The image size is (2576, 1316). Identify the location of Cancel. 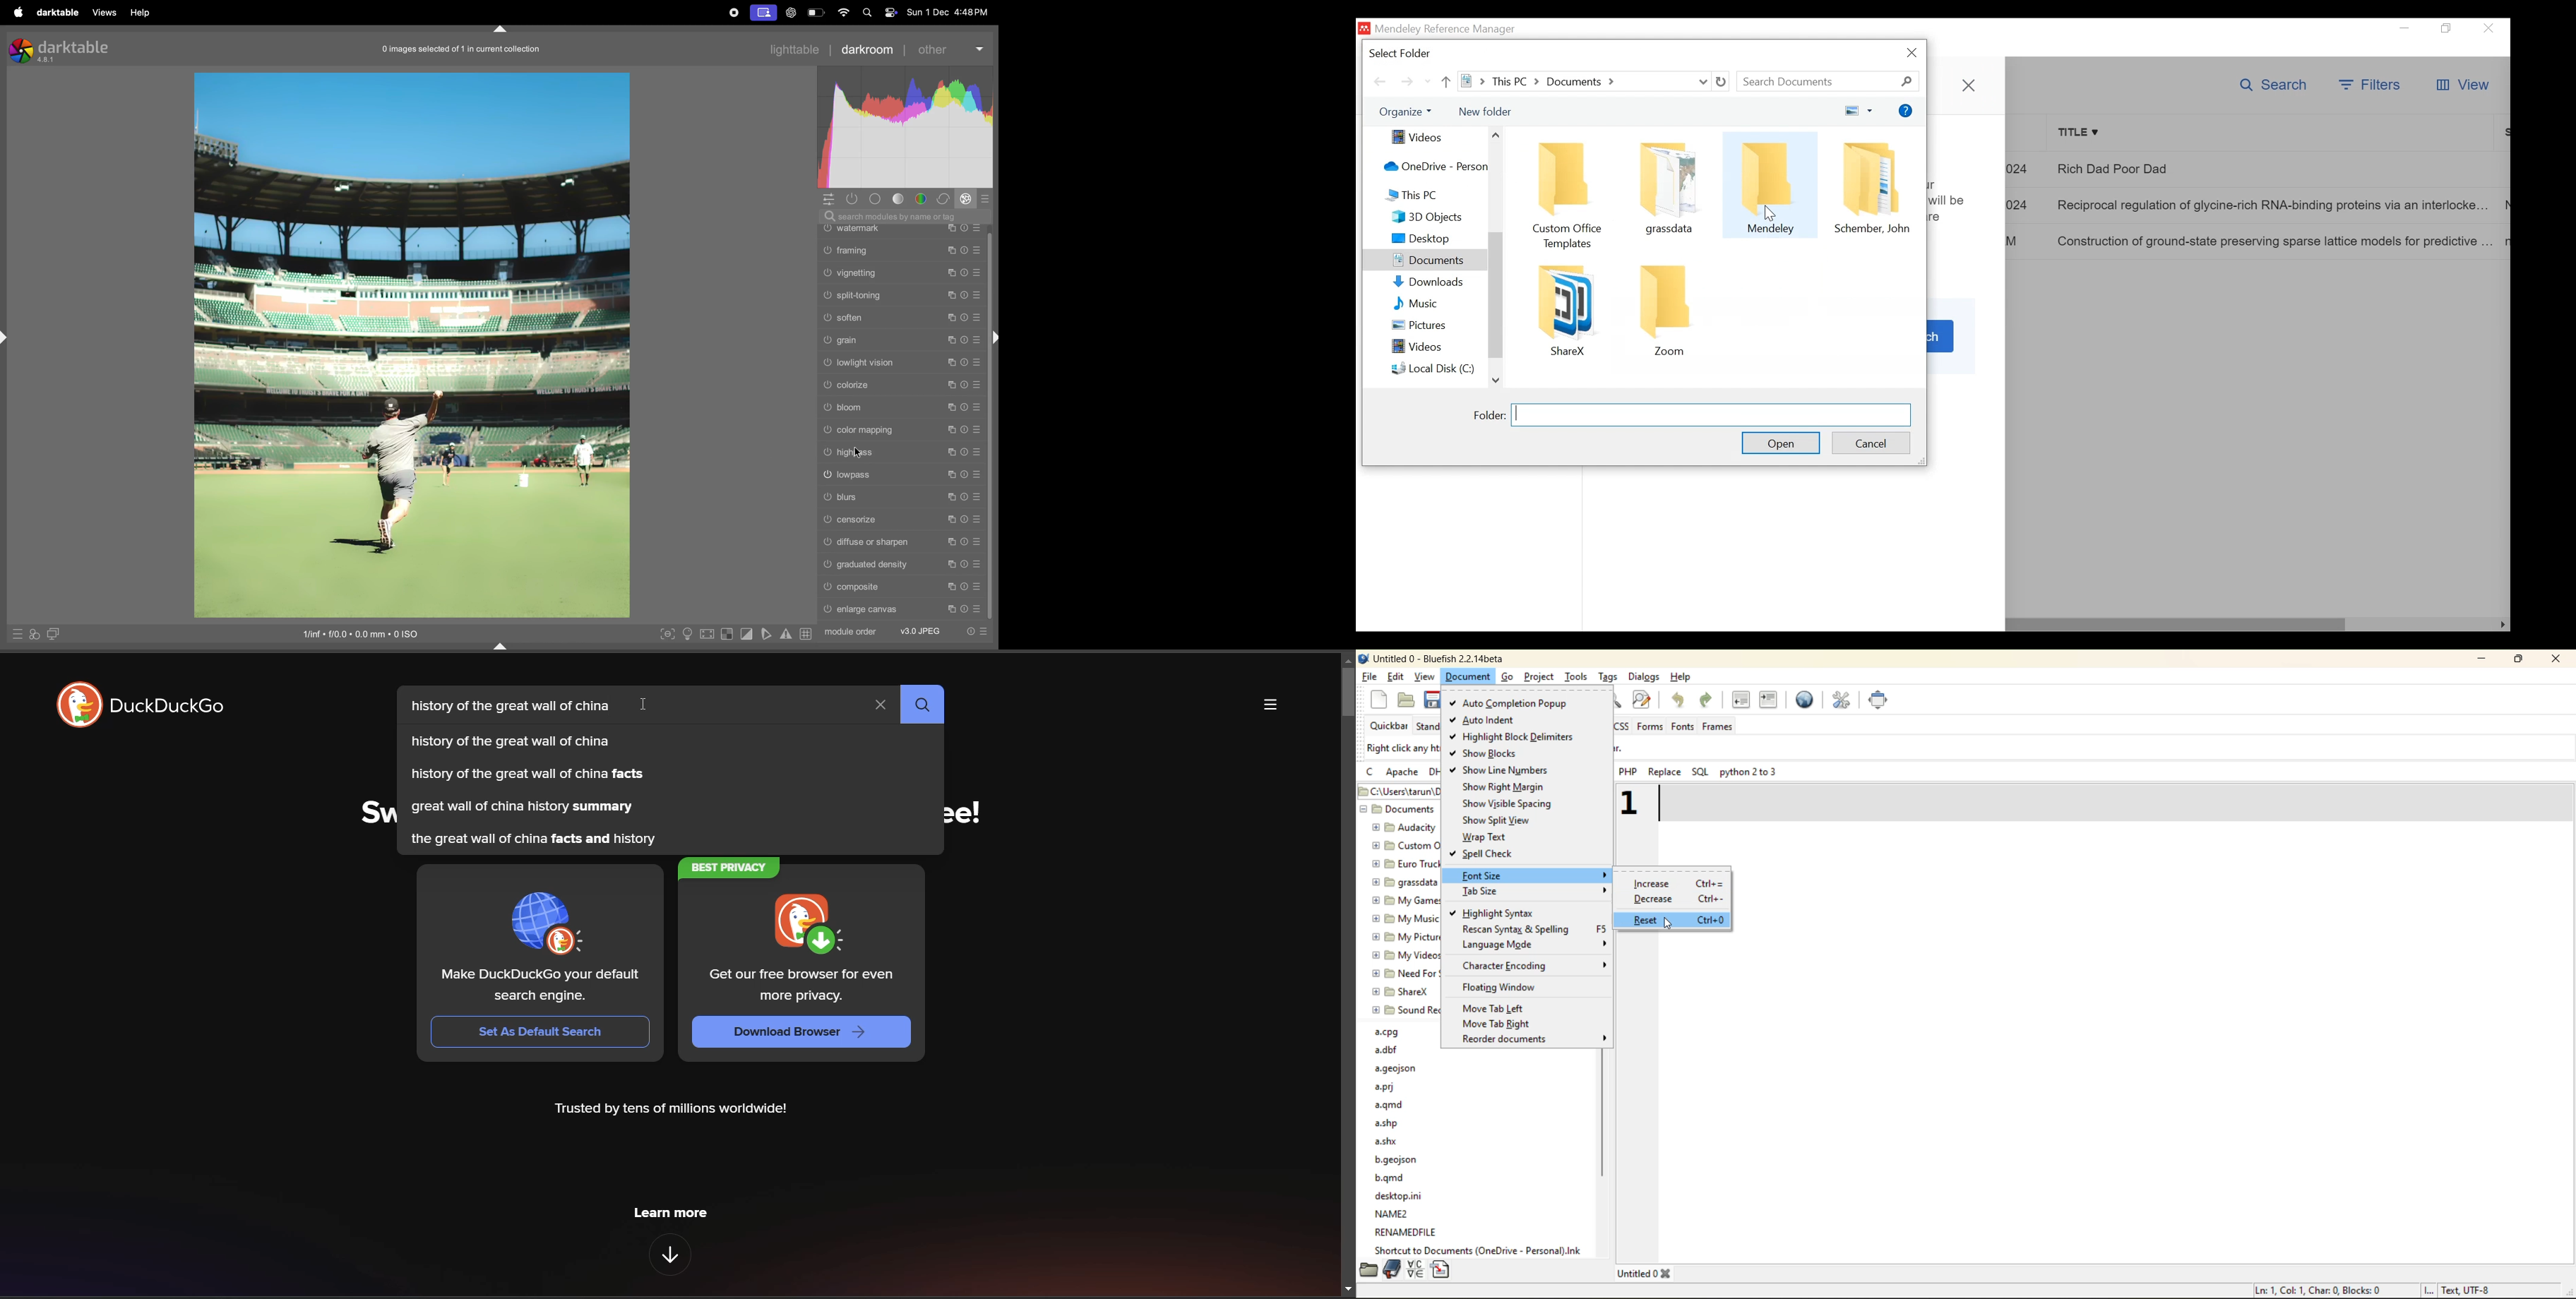
(1869, 441).